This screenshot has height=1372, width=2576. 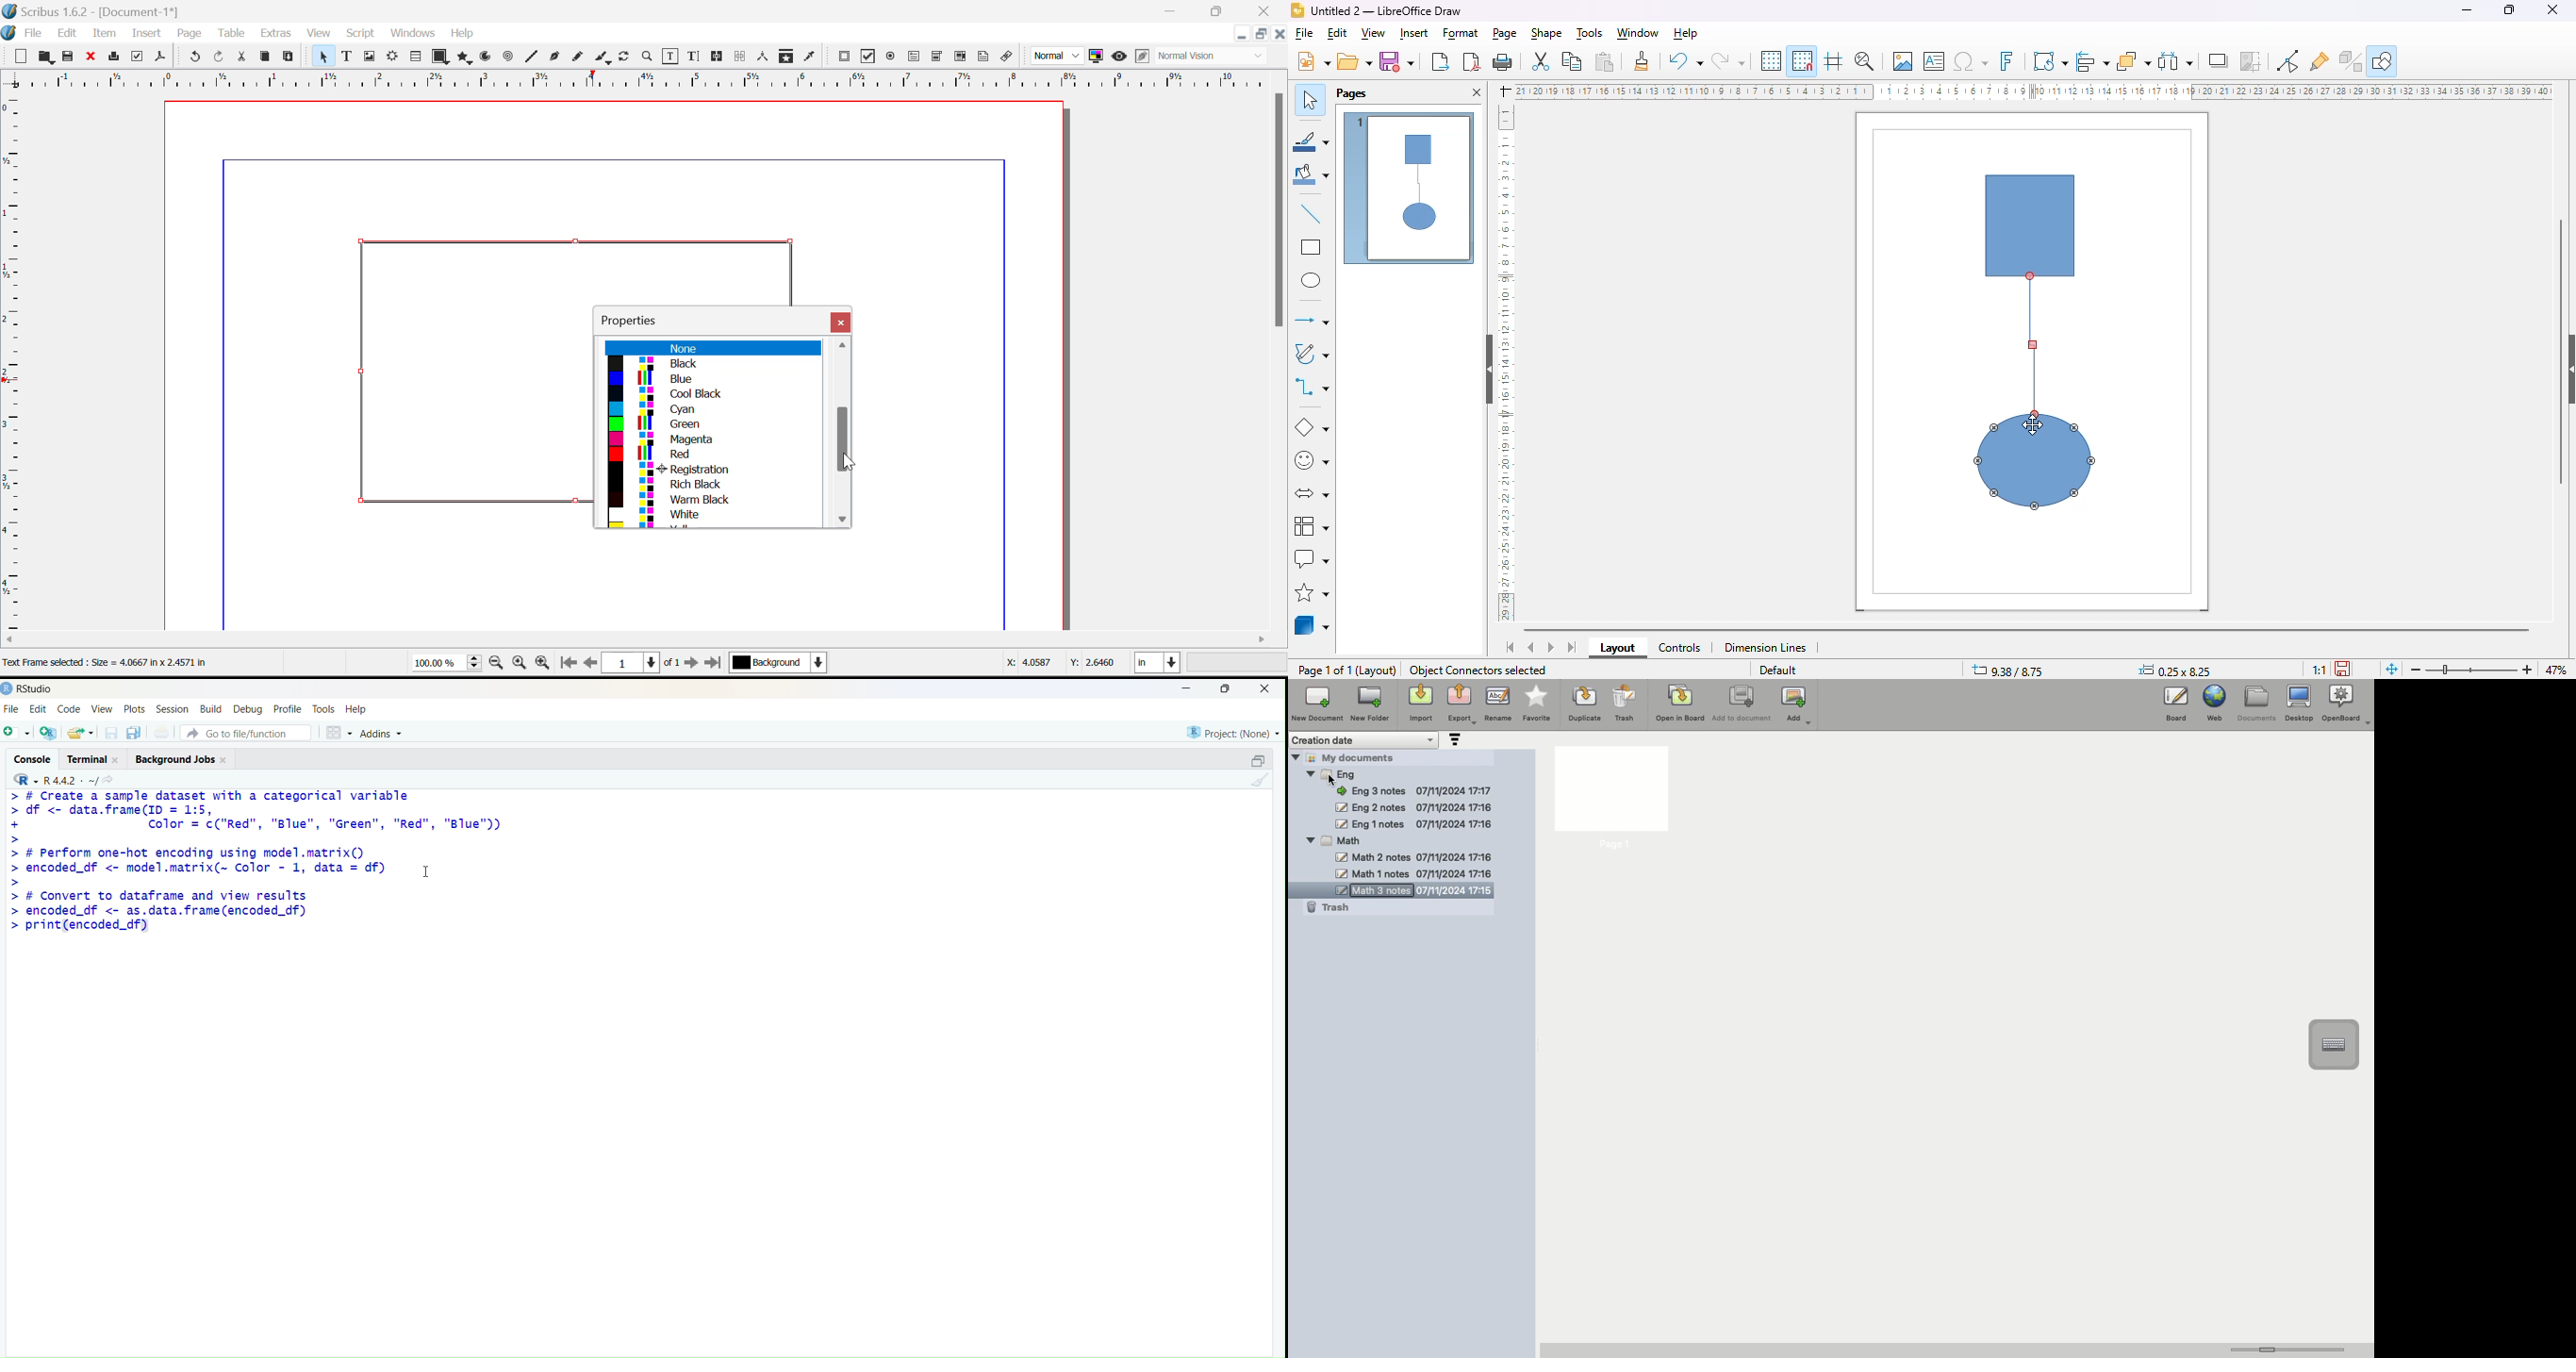 I want to click on copy, so click(x=134, y=733).